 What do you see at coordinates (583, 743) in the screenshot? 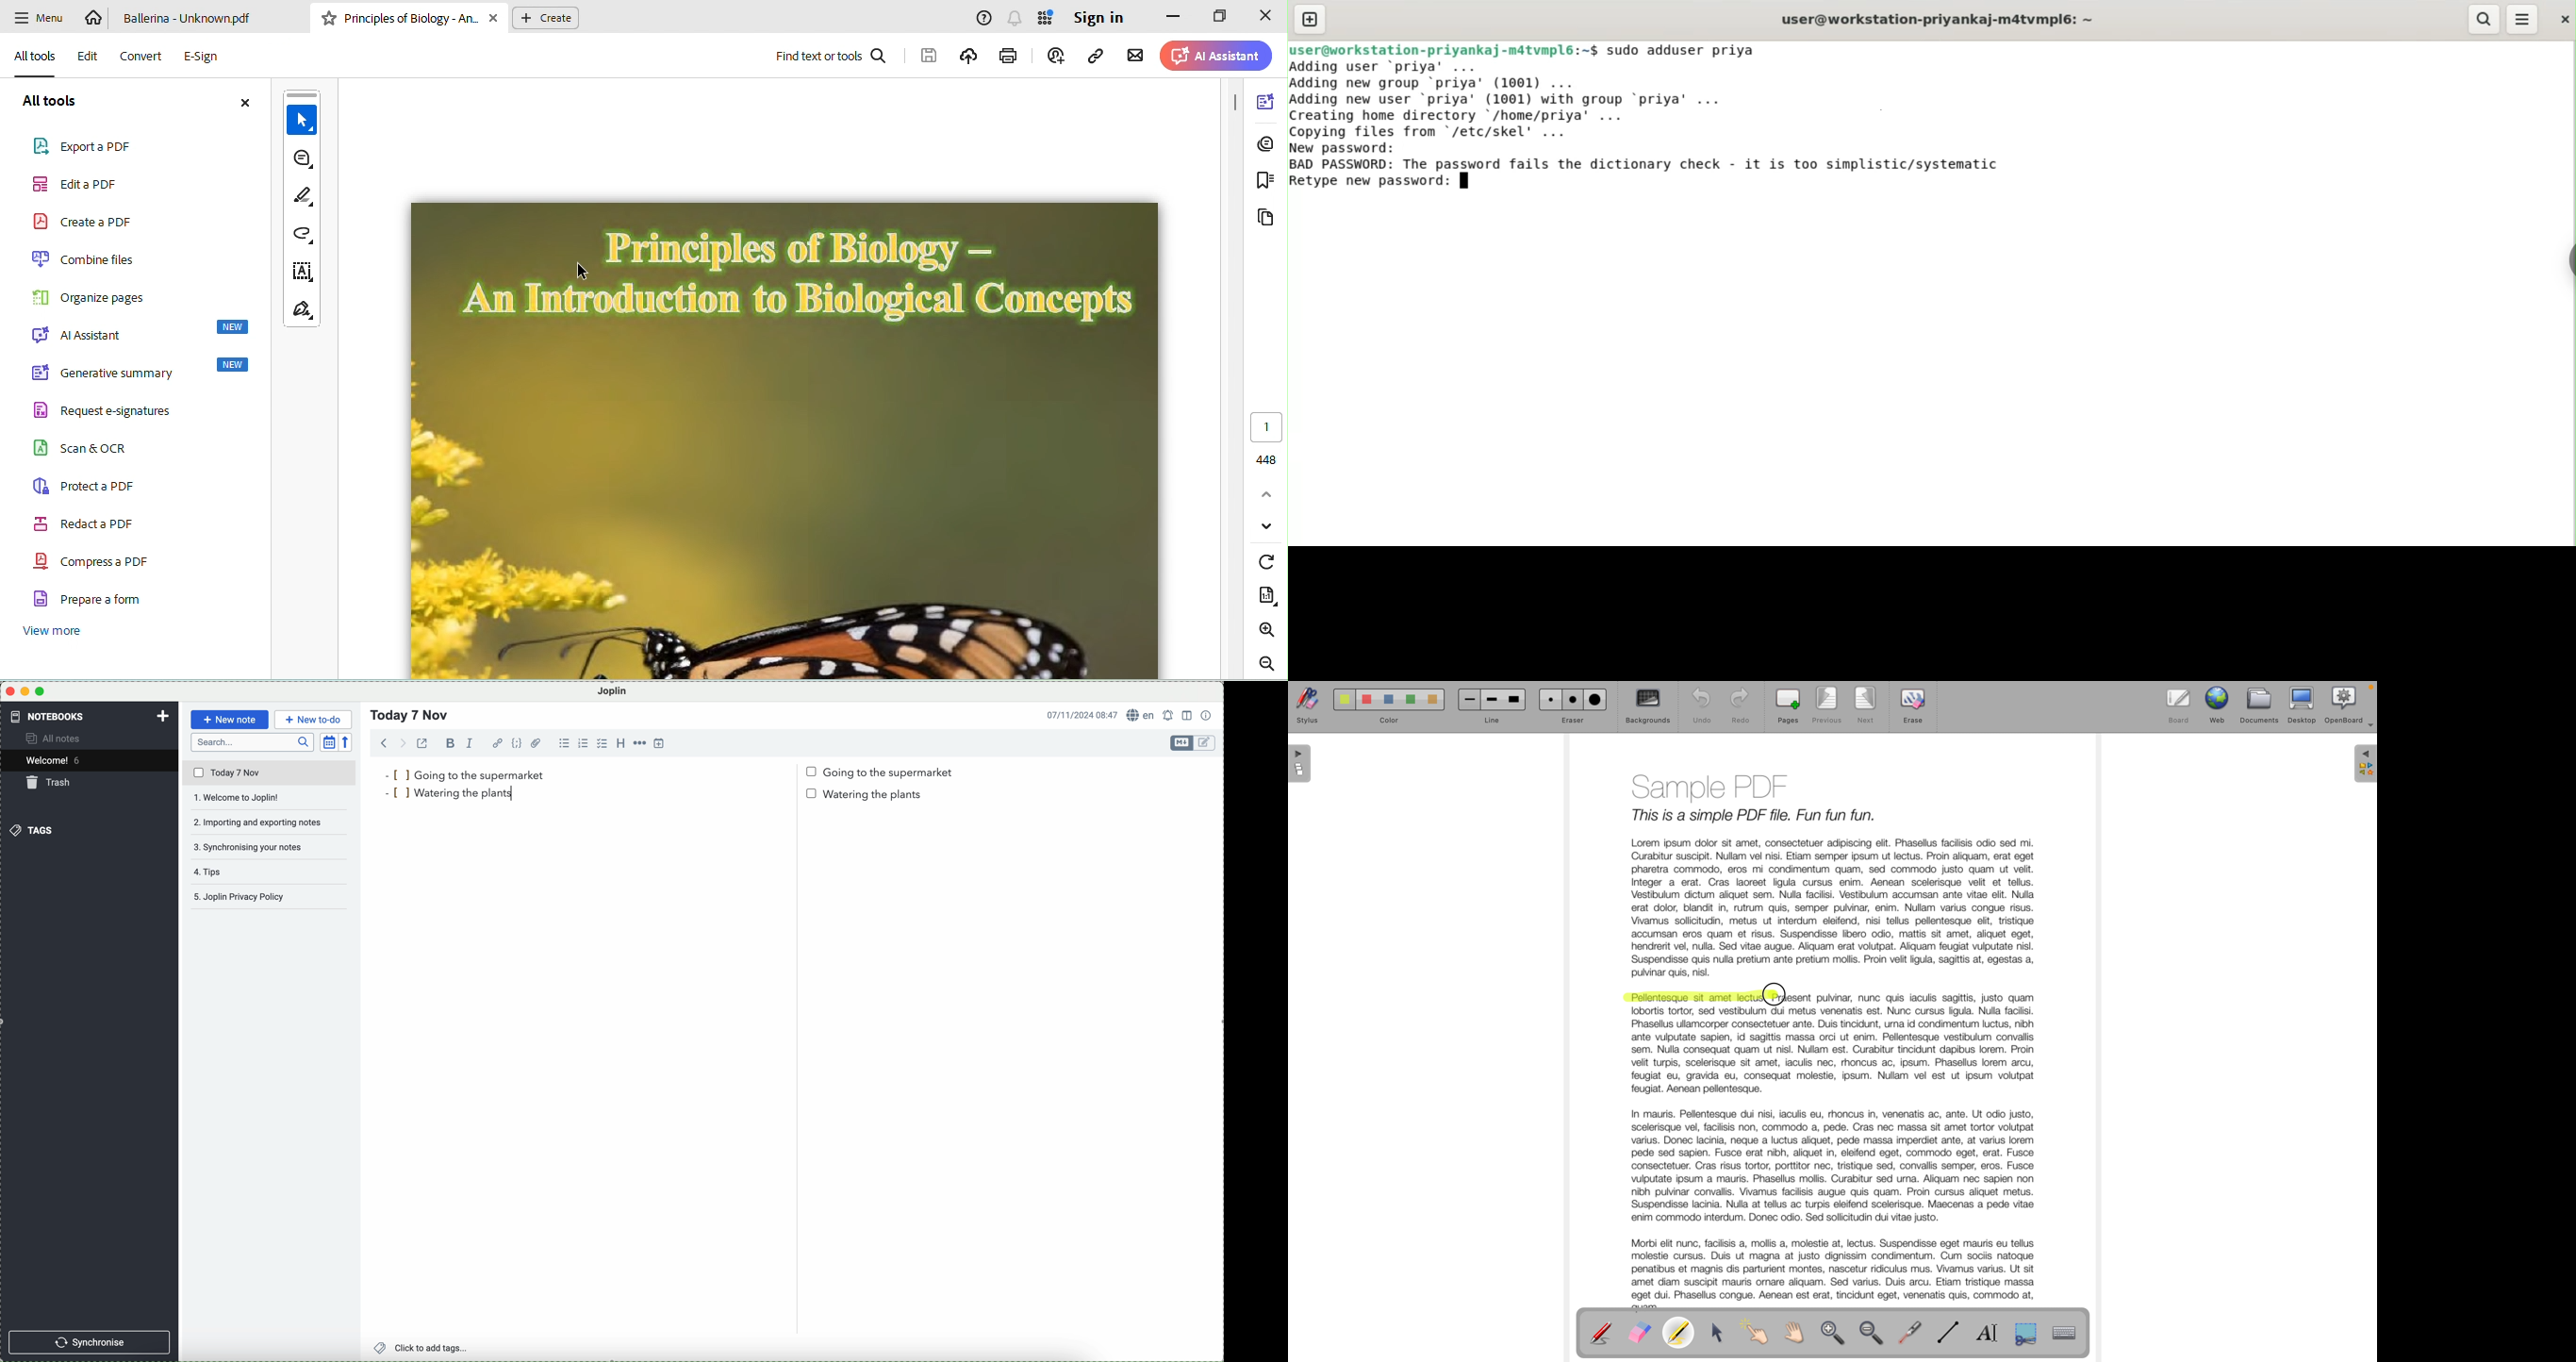
I see `numbered list` at bounding box center [583, 743].